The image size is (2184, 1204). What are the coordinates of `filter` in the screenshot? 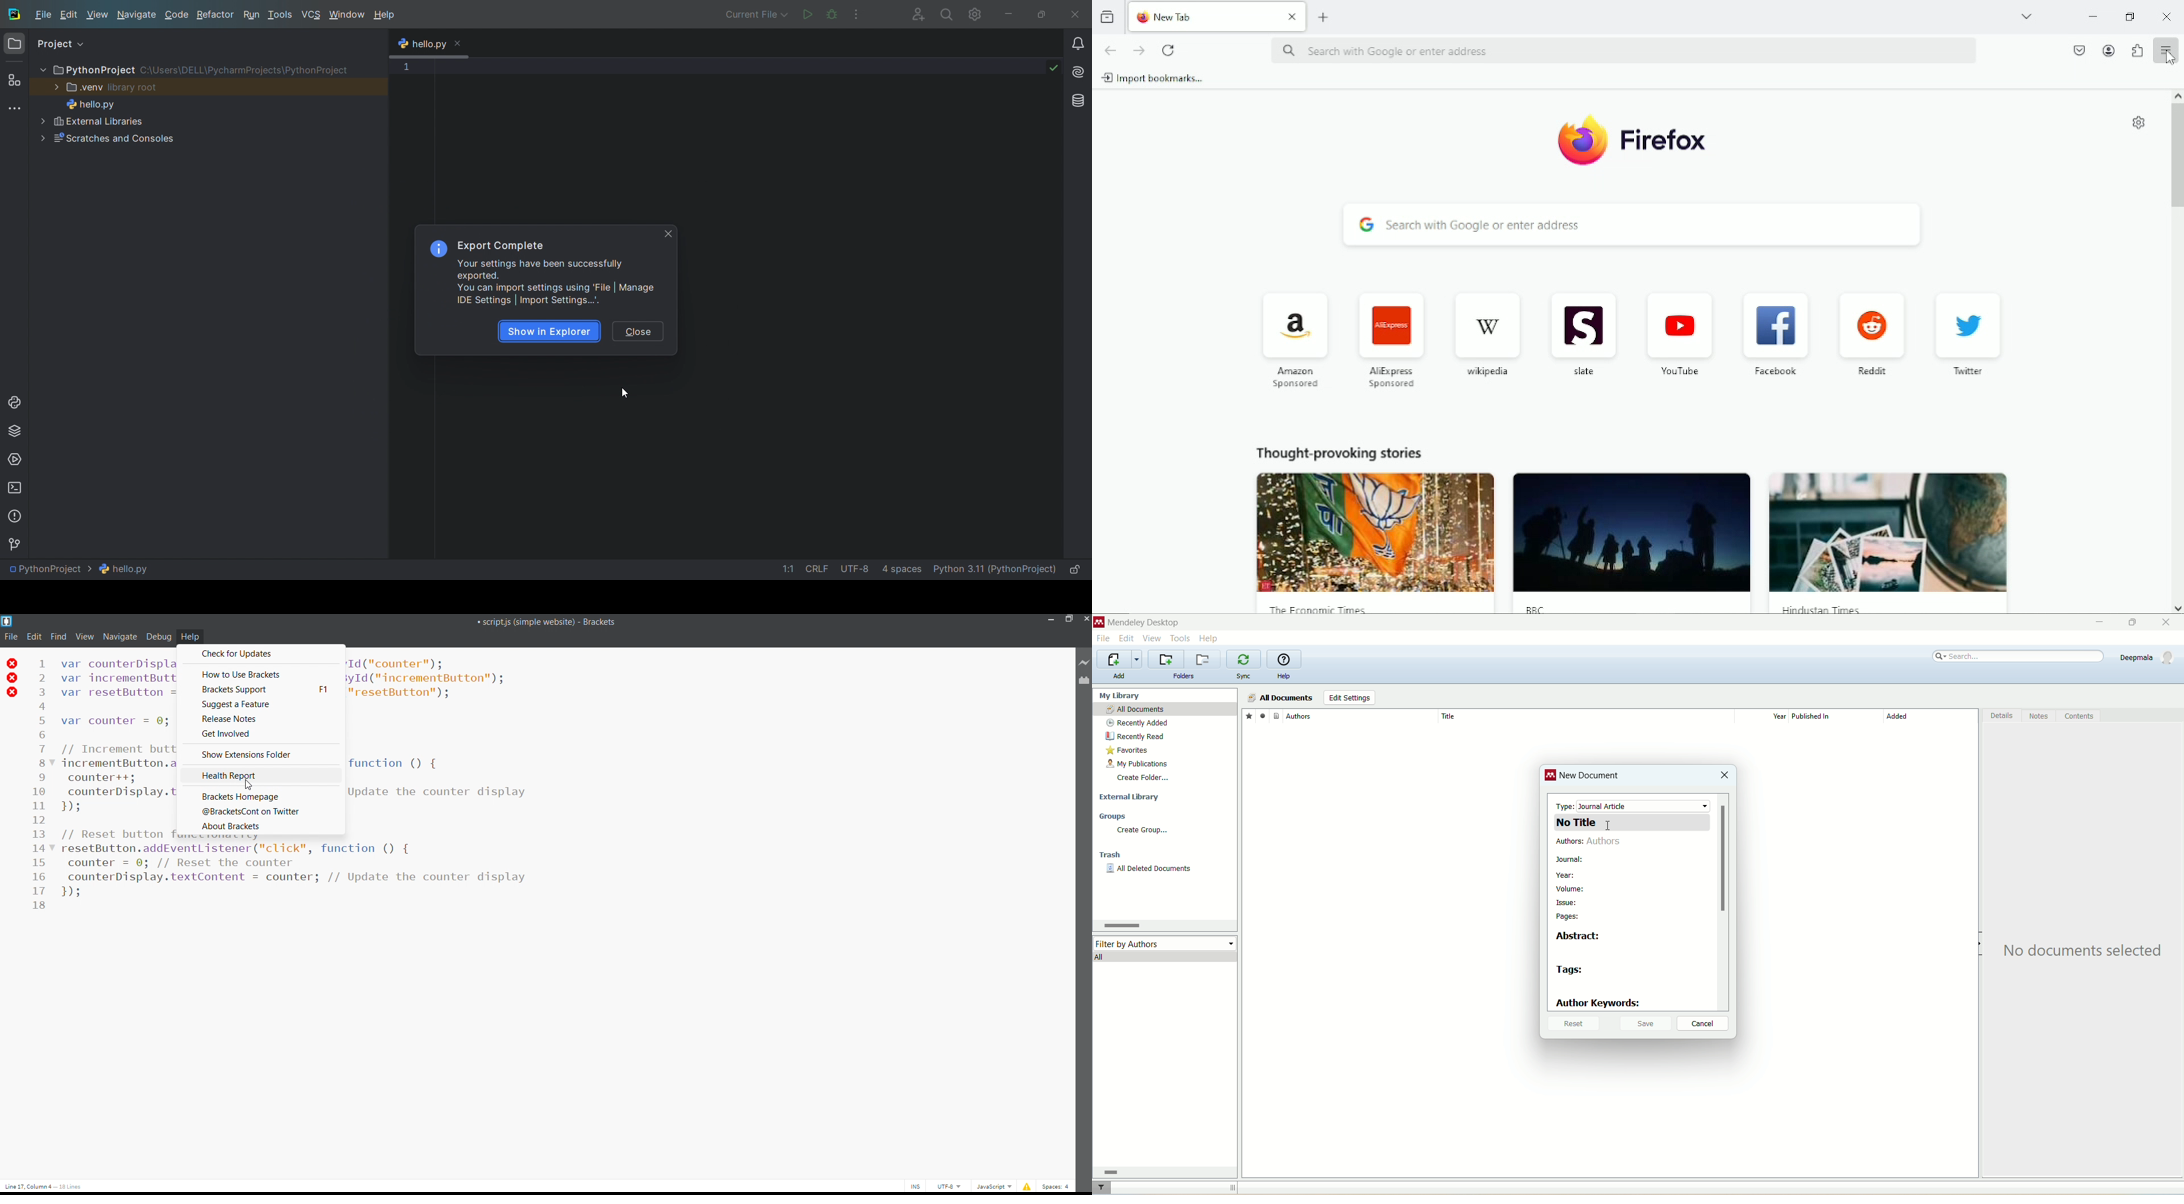 It's located at (1103, 1188).